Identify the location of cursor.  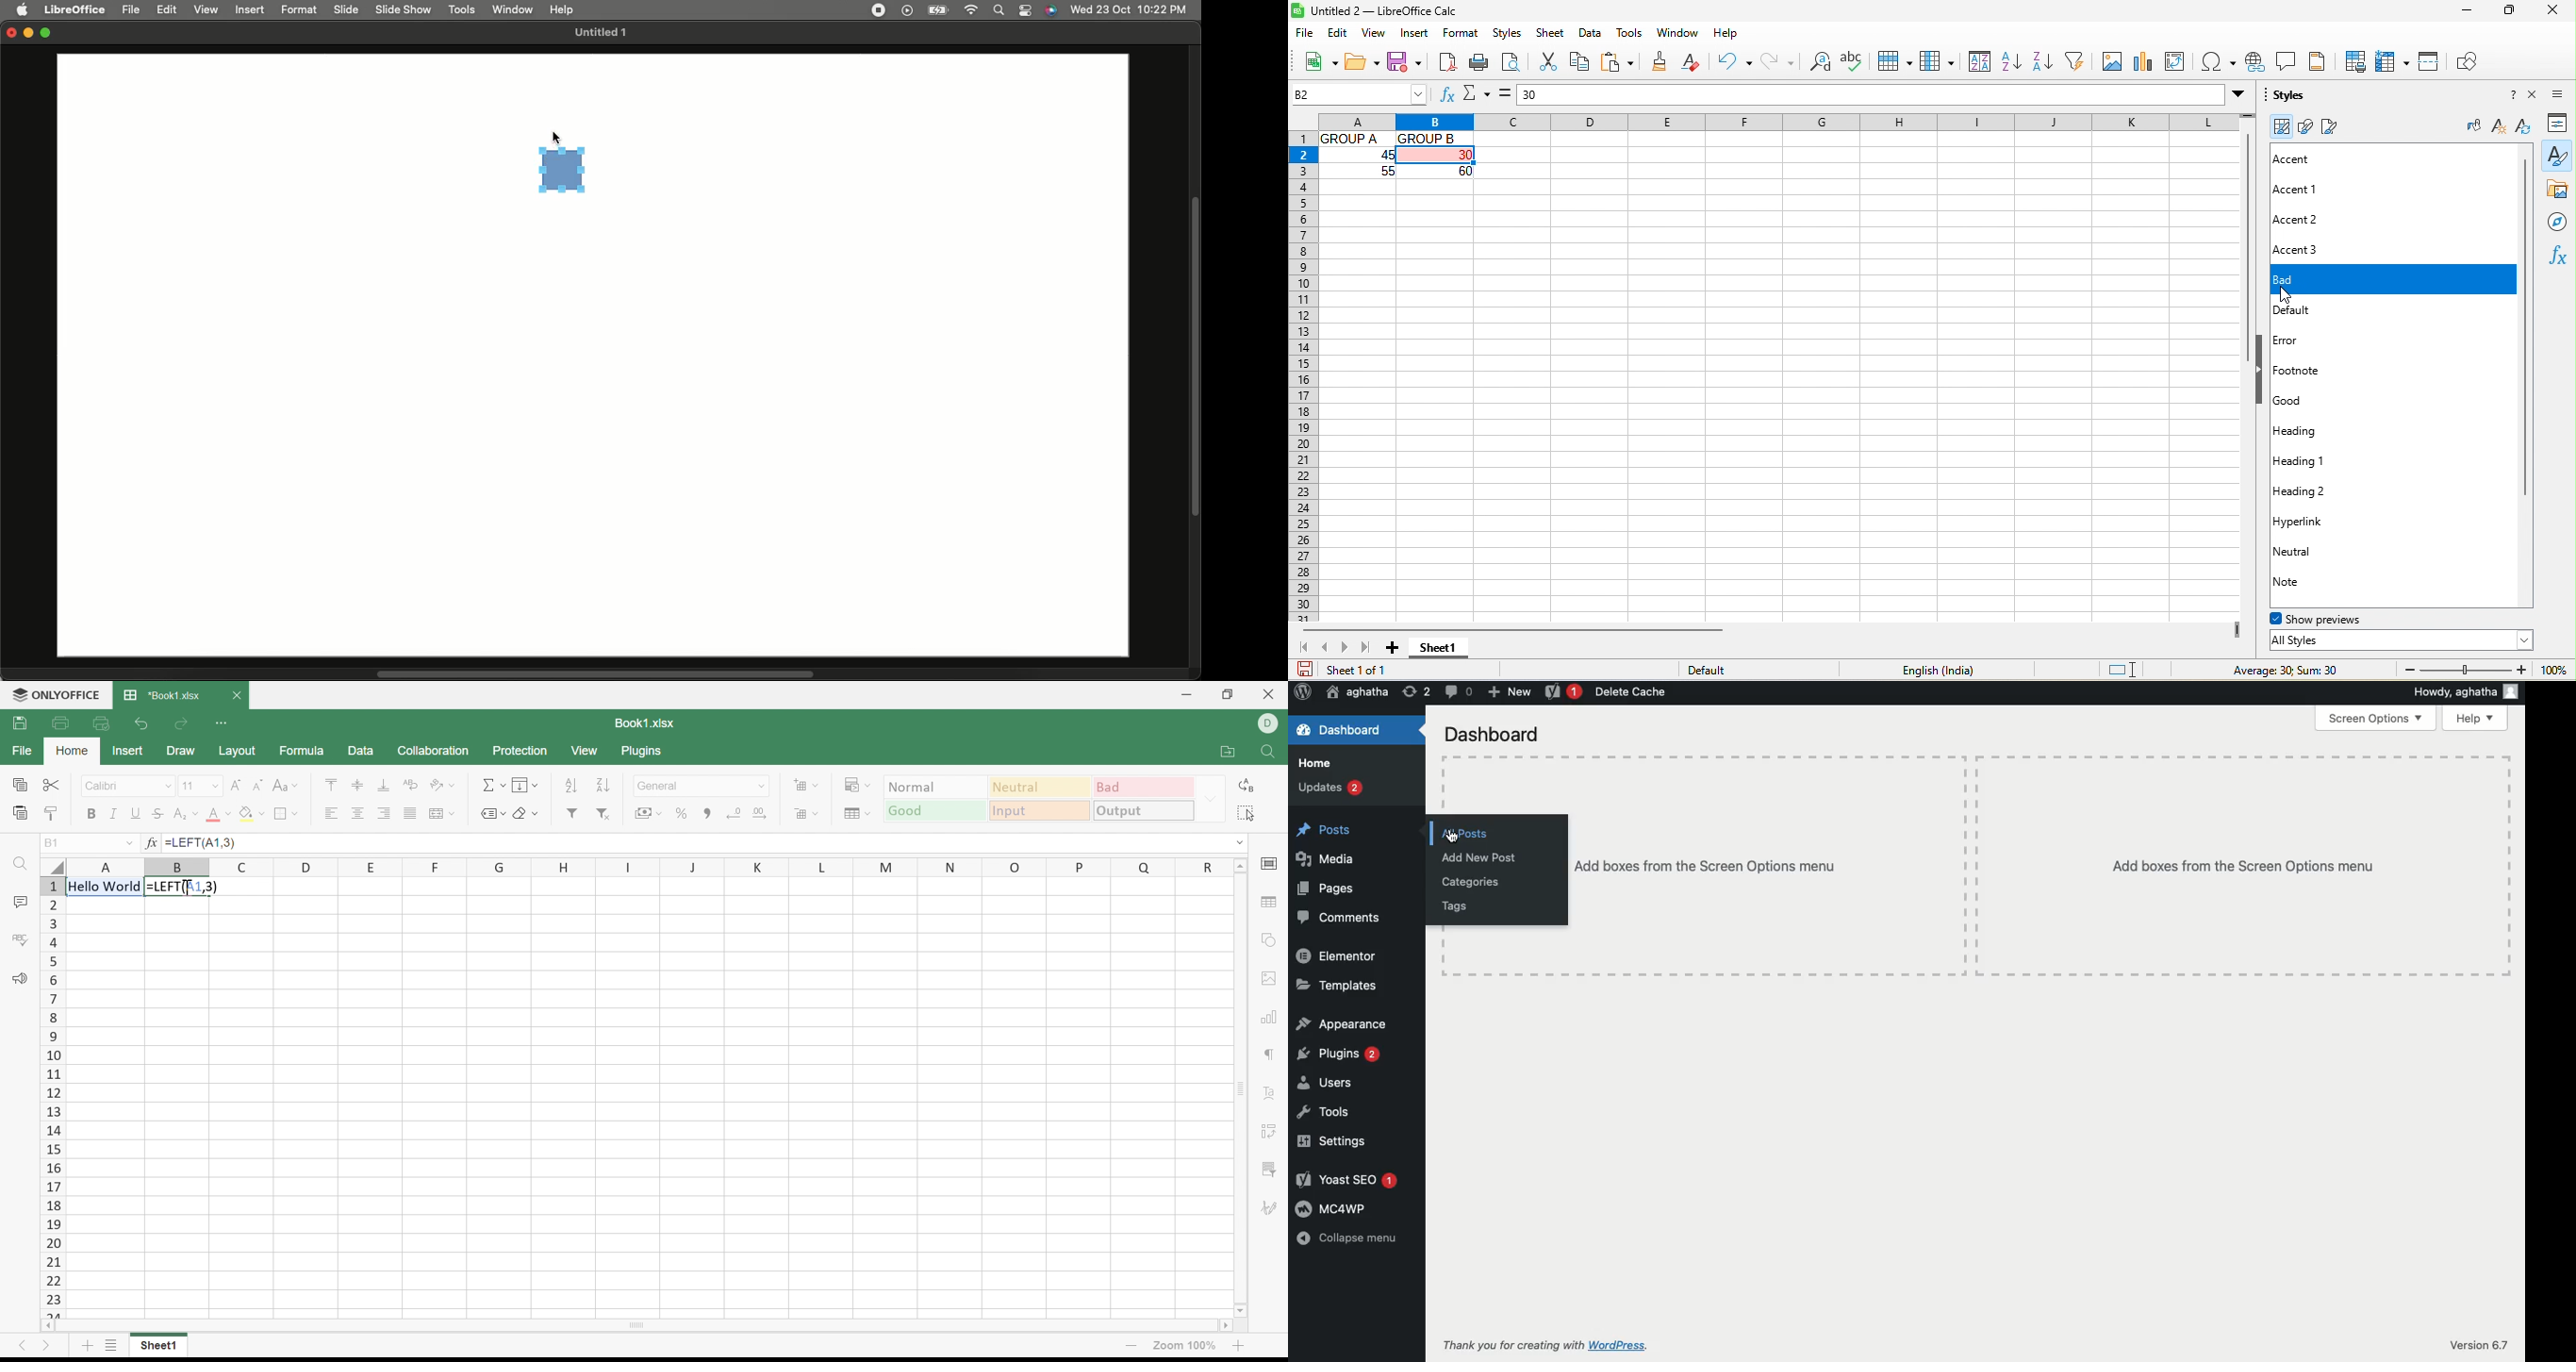
(1450, 838).